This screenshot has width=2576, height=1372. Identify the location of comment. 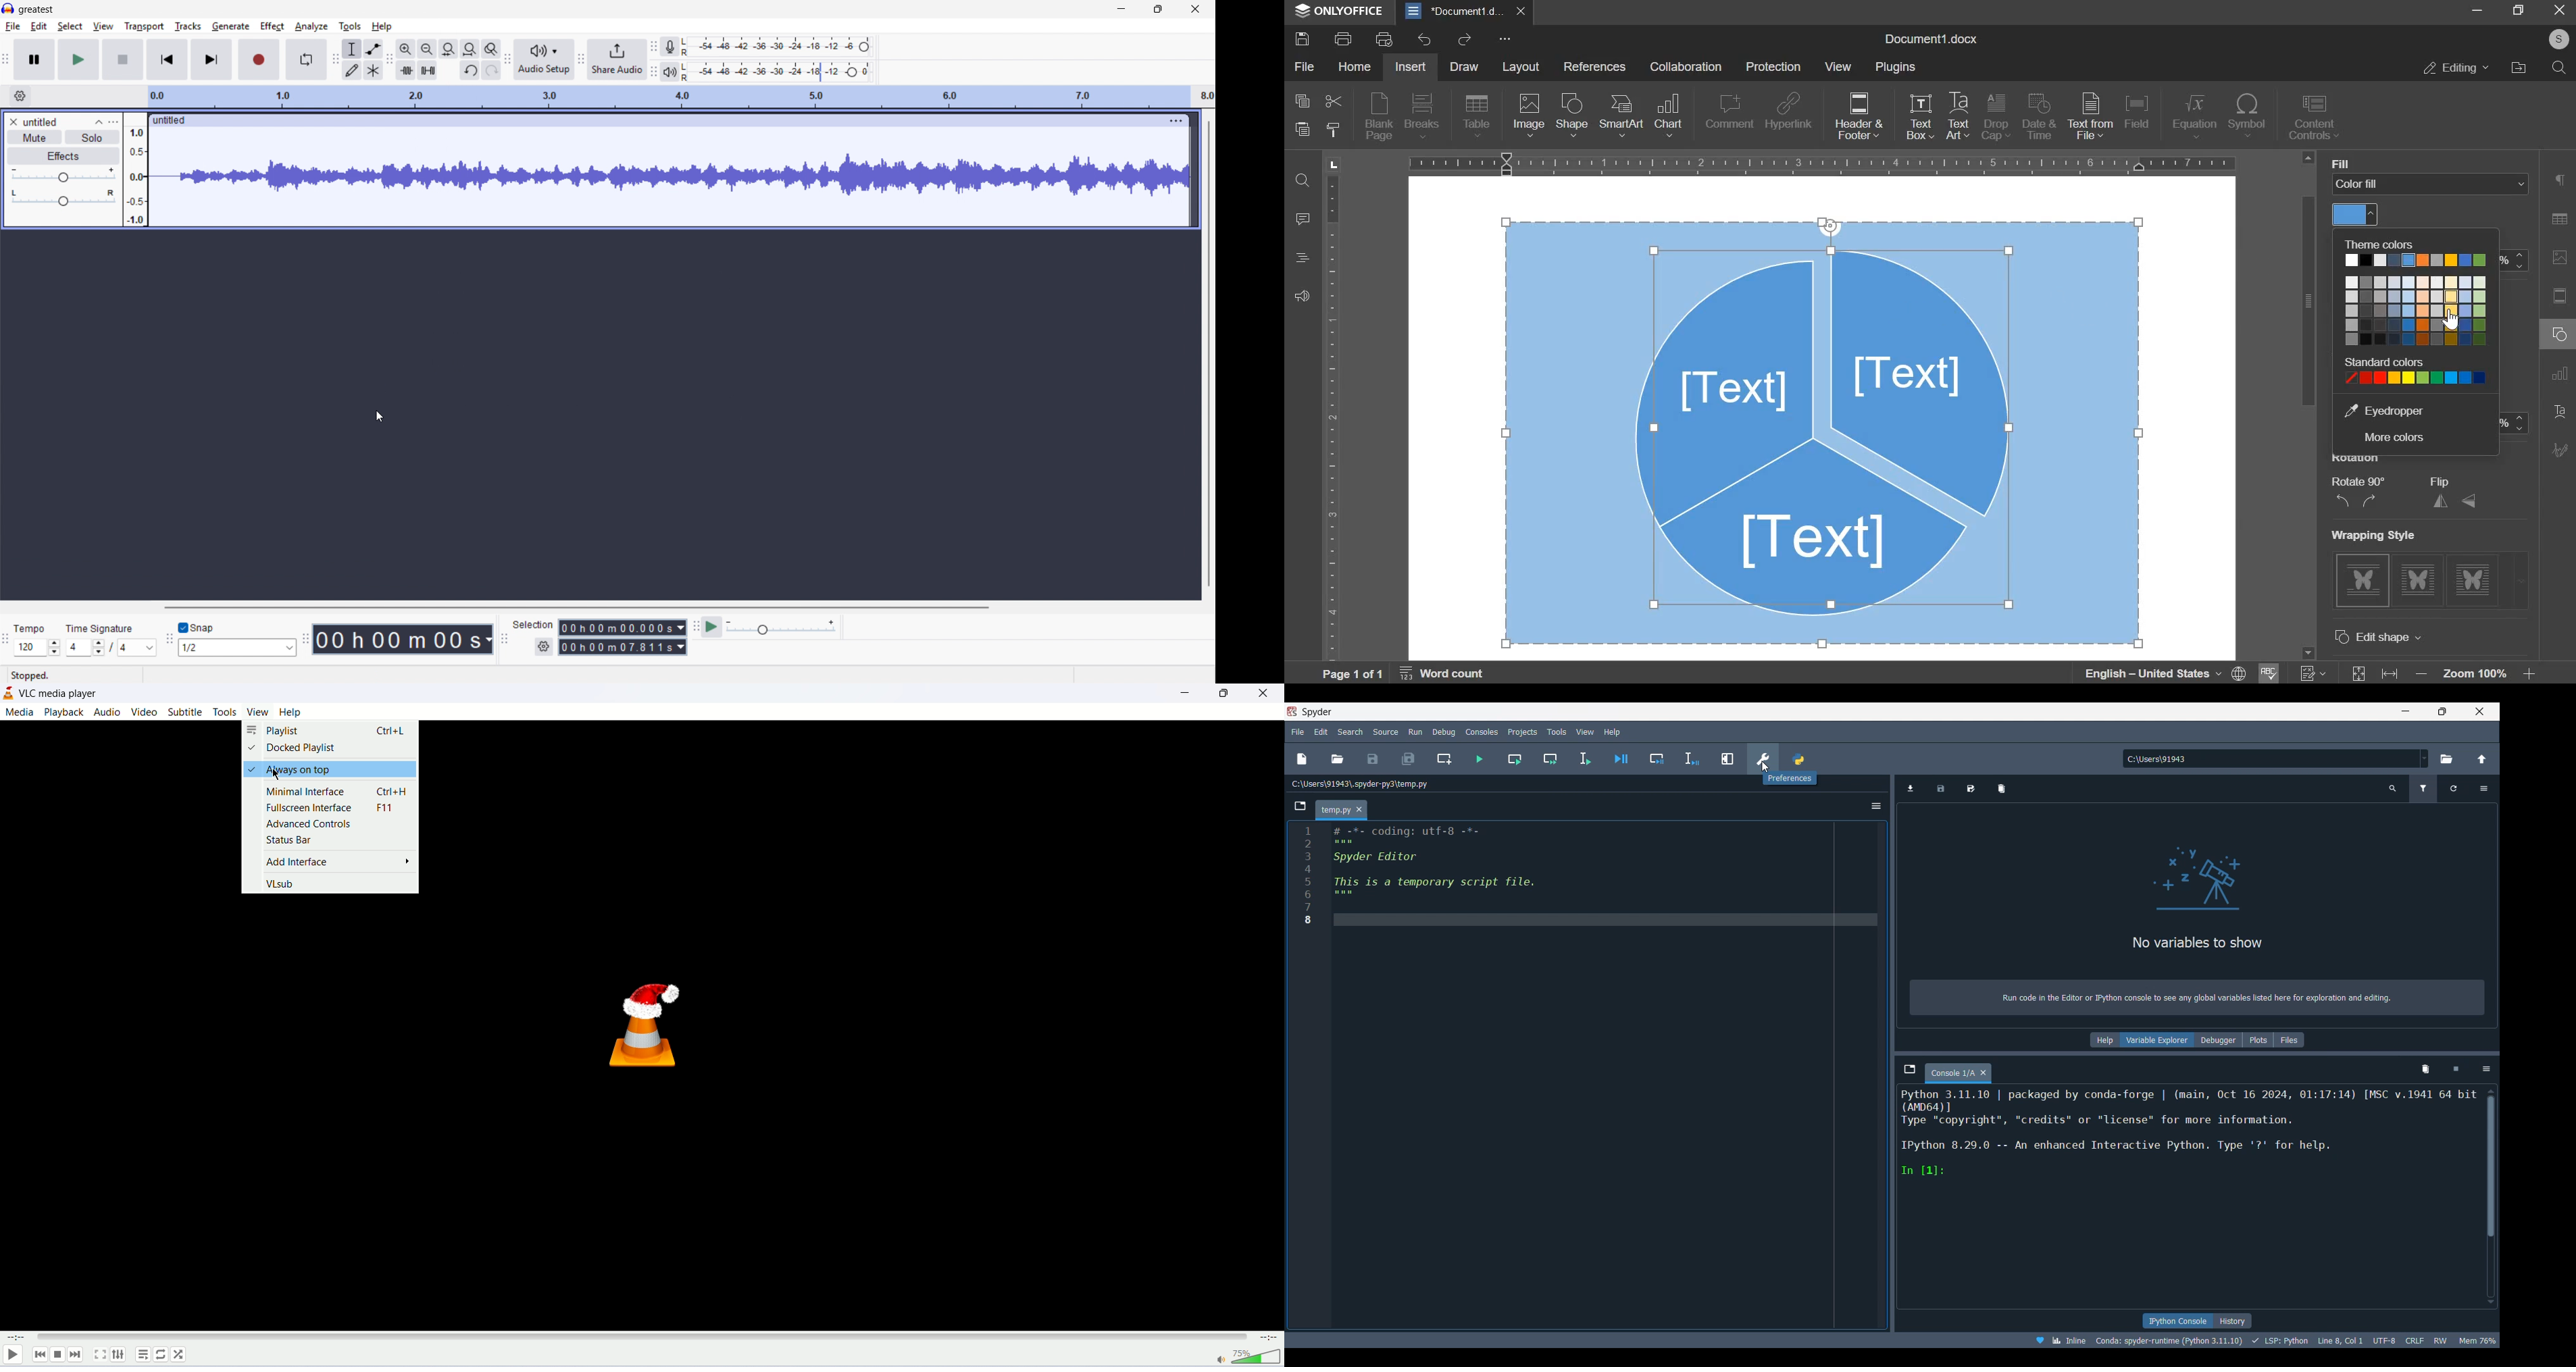
(1728, 111).